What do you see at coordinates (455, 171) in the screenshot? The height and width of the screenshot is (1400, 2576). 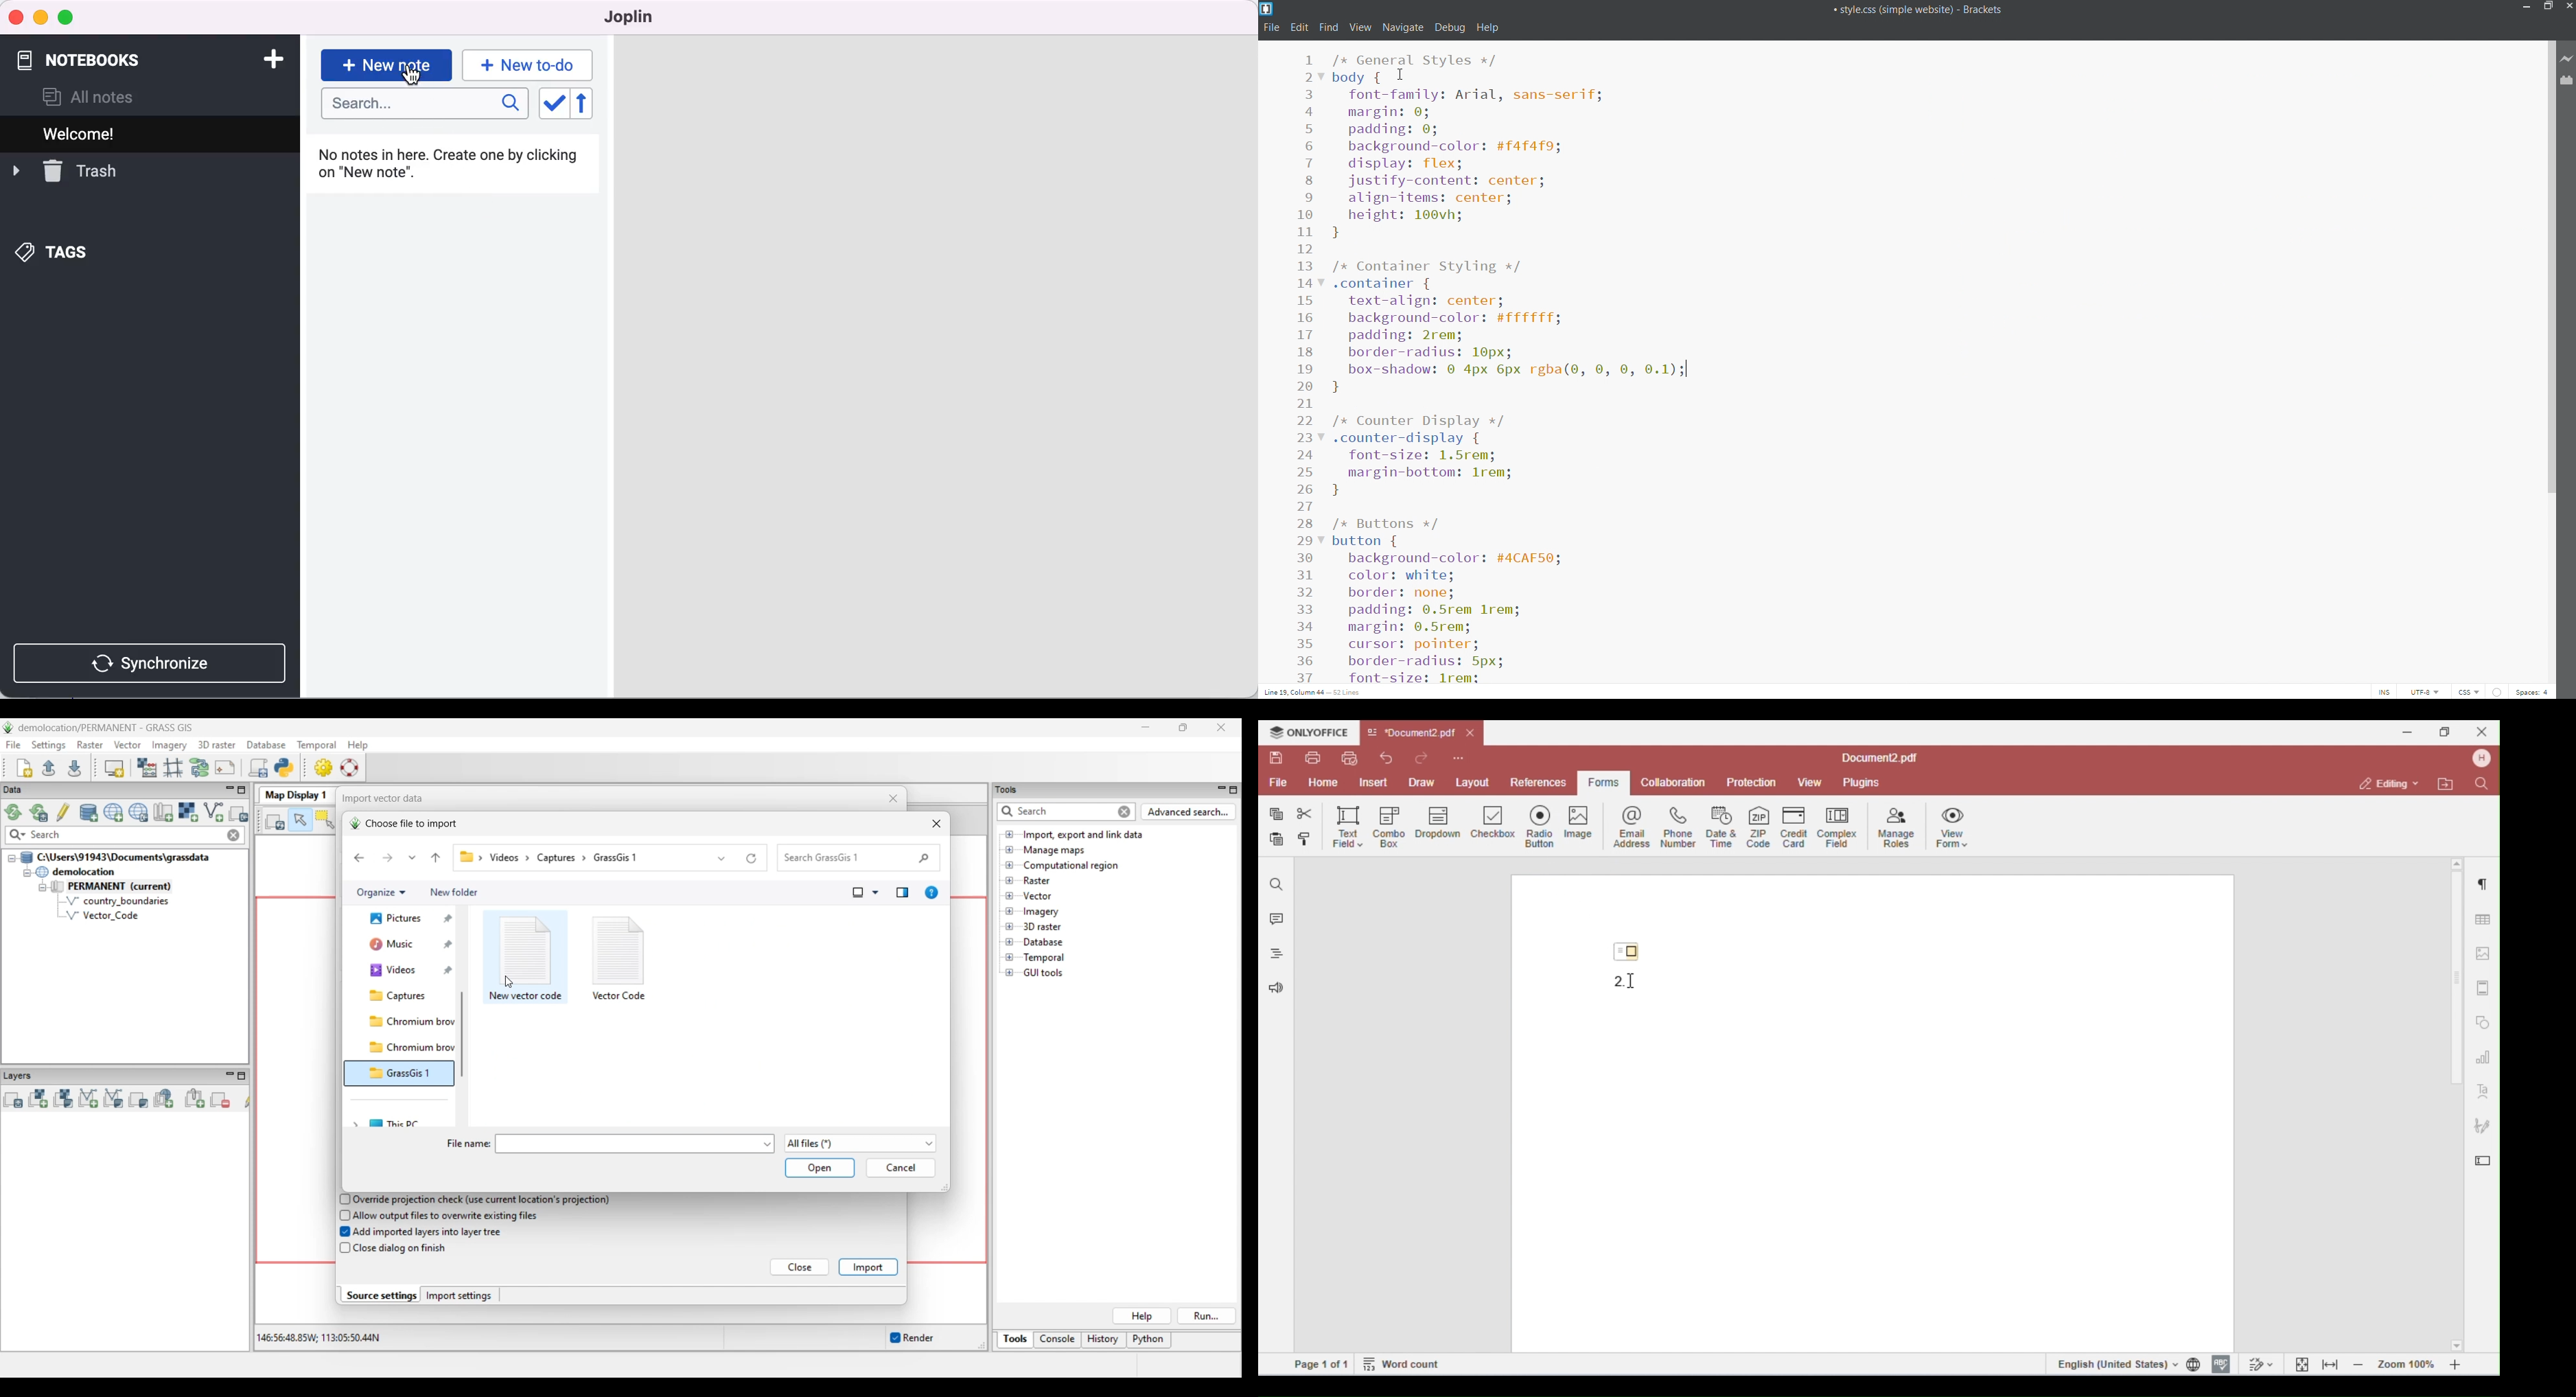 I see `No notes in here. Create one by clicking on "New note".` at bounding box center [455, 171].